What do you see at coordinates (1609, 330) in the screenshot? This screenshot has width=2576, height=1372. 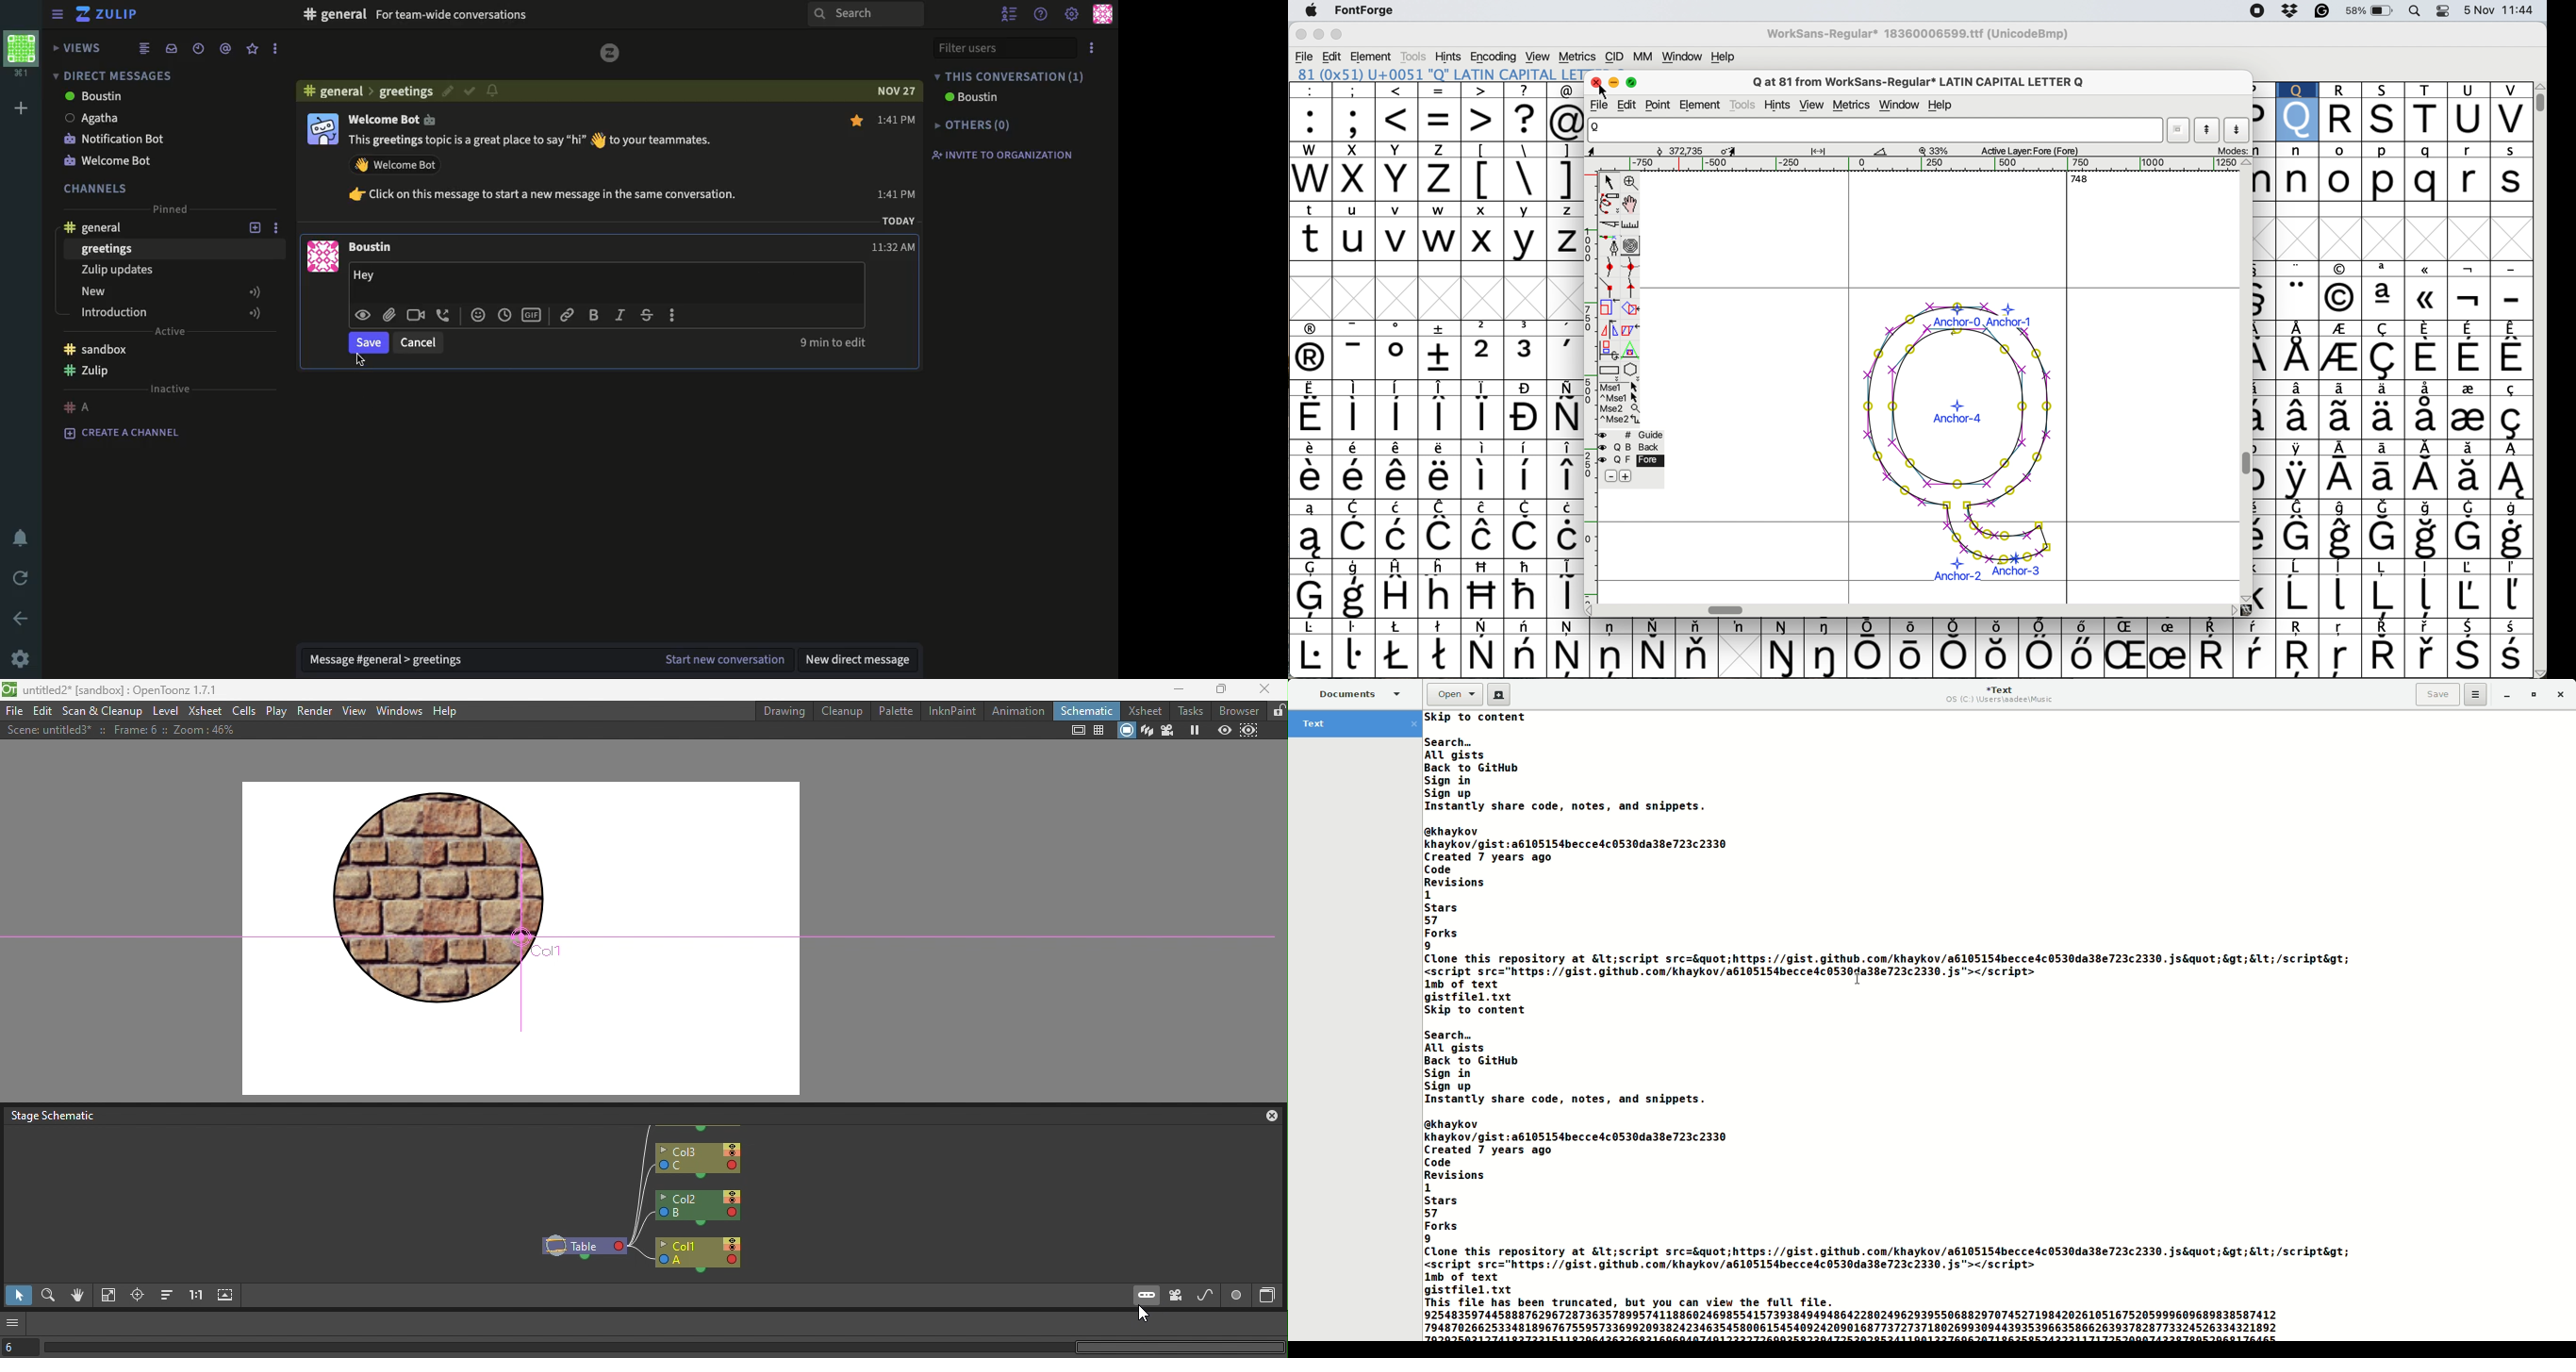 I see `flip the selection` at bounding box center [1609, 330].